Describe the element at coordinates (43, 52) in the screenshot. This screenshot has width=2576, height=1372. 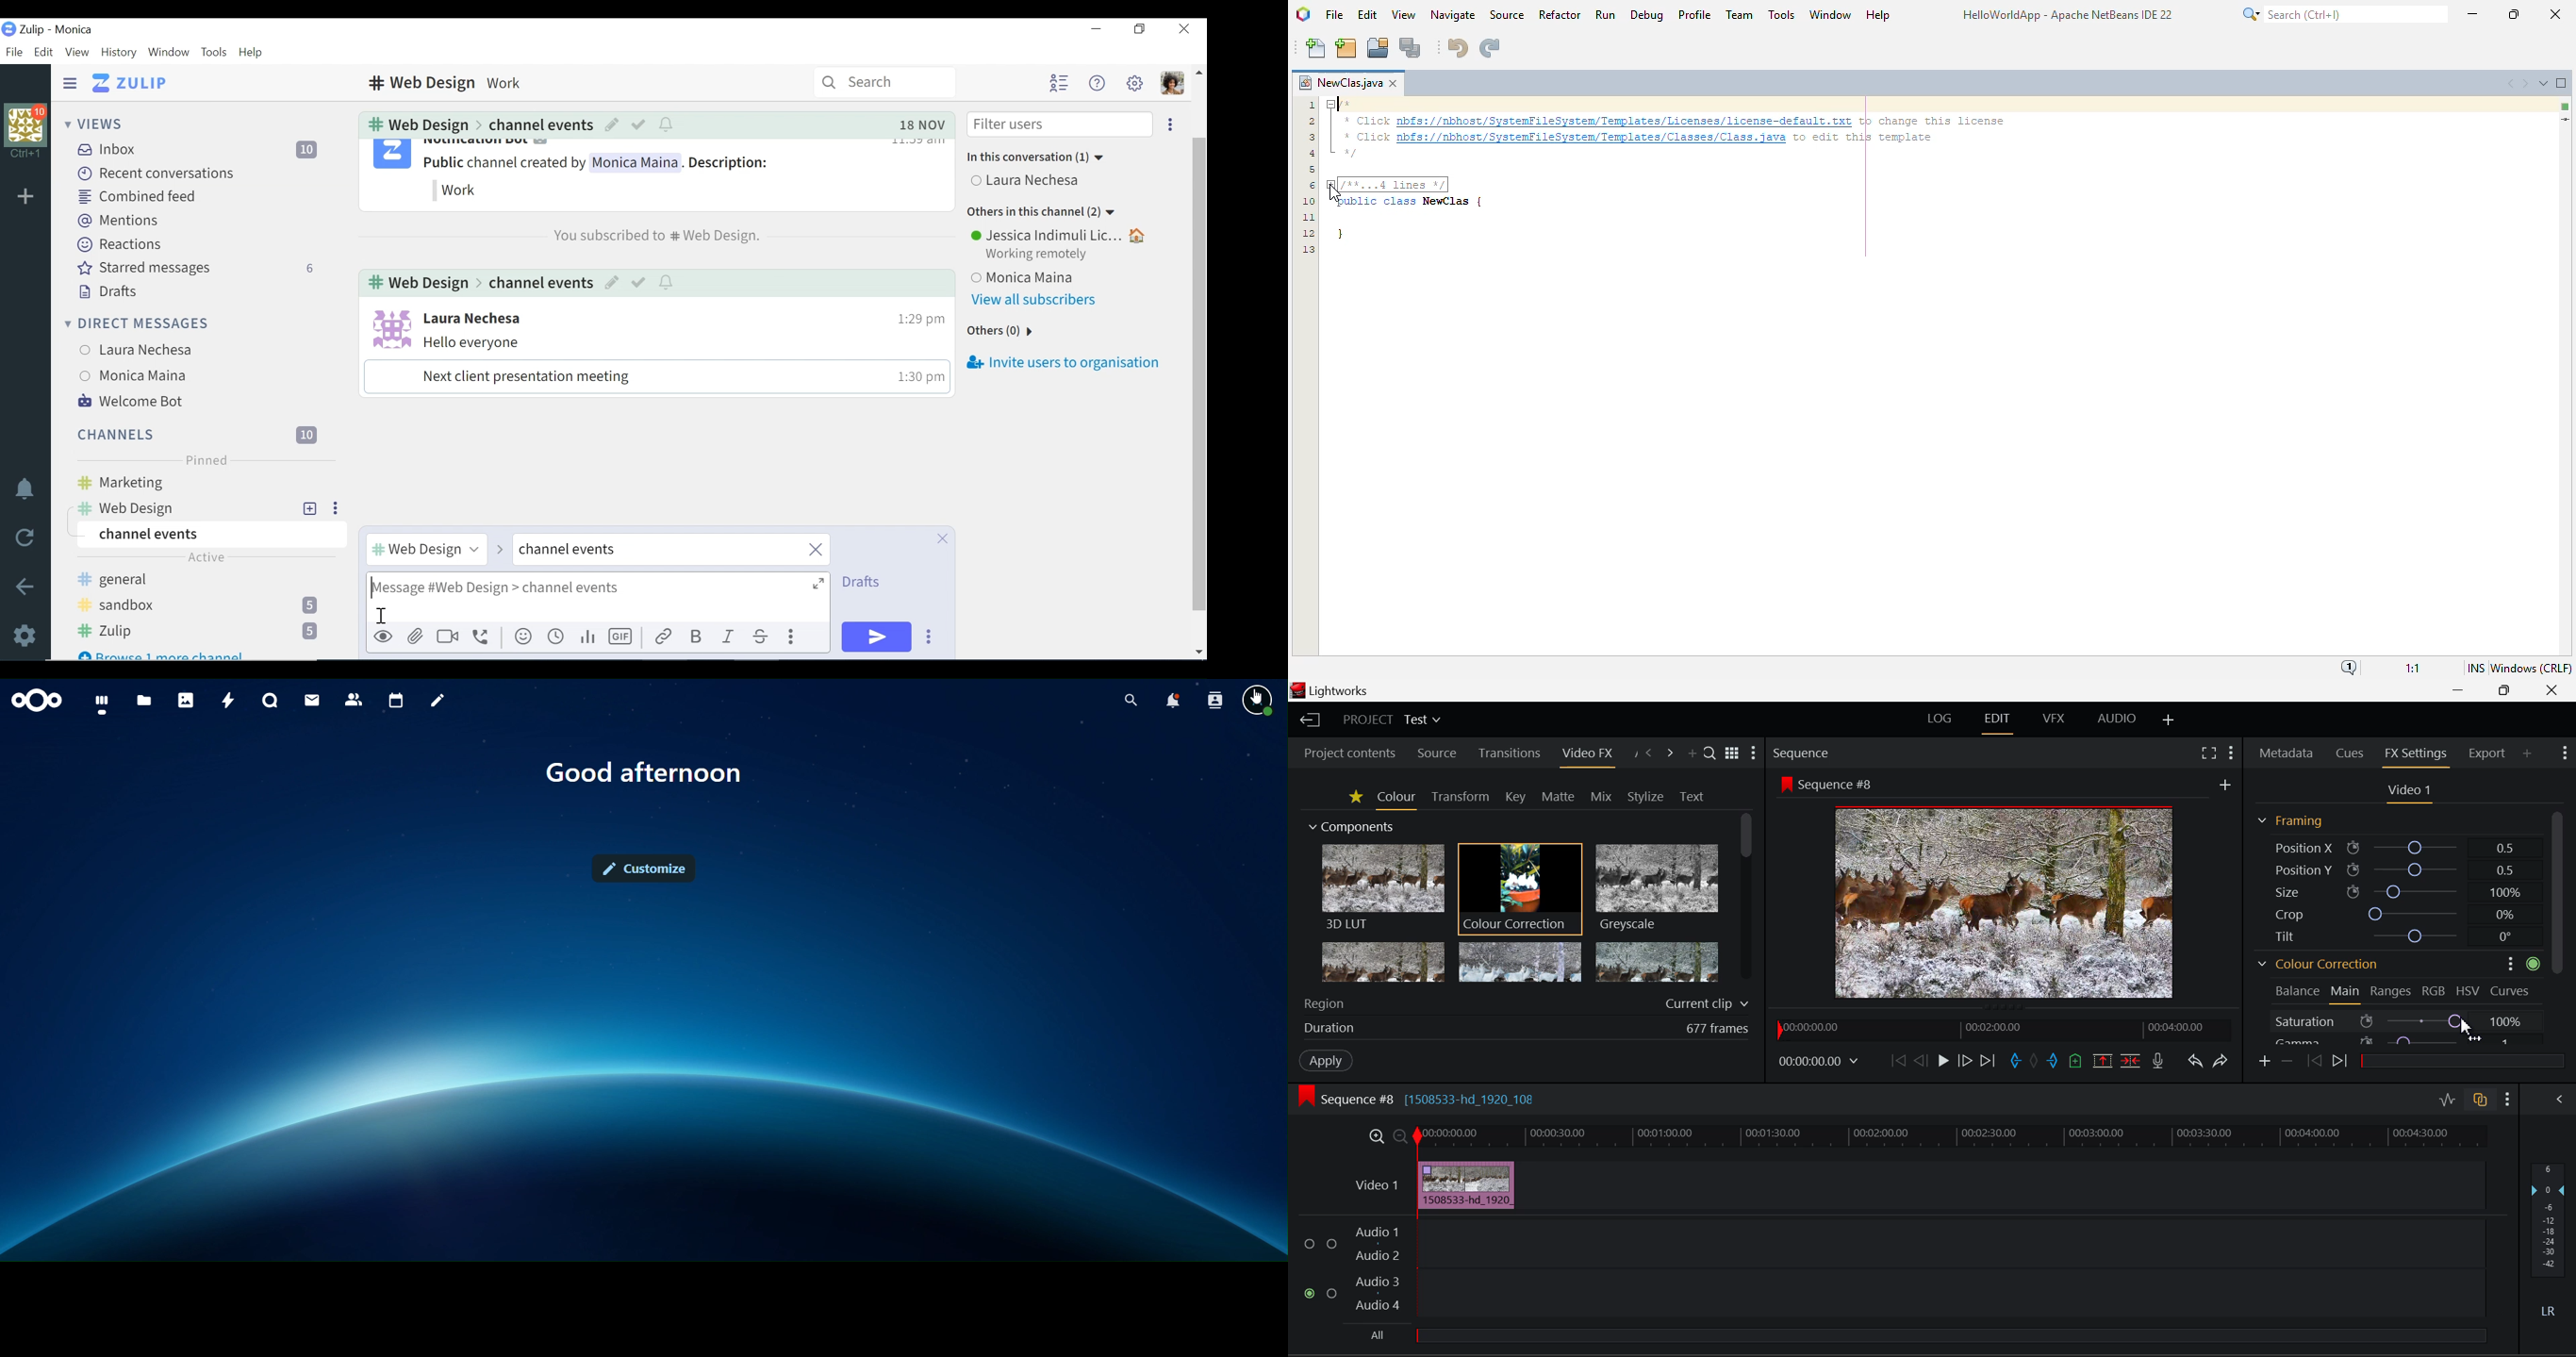
I see `Edit` at that location.